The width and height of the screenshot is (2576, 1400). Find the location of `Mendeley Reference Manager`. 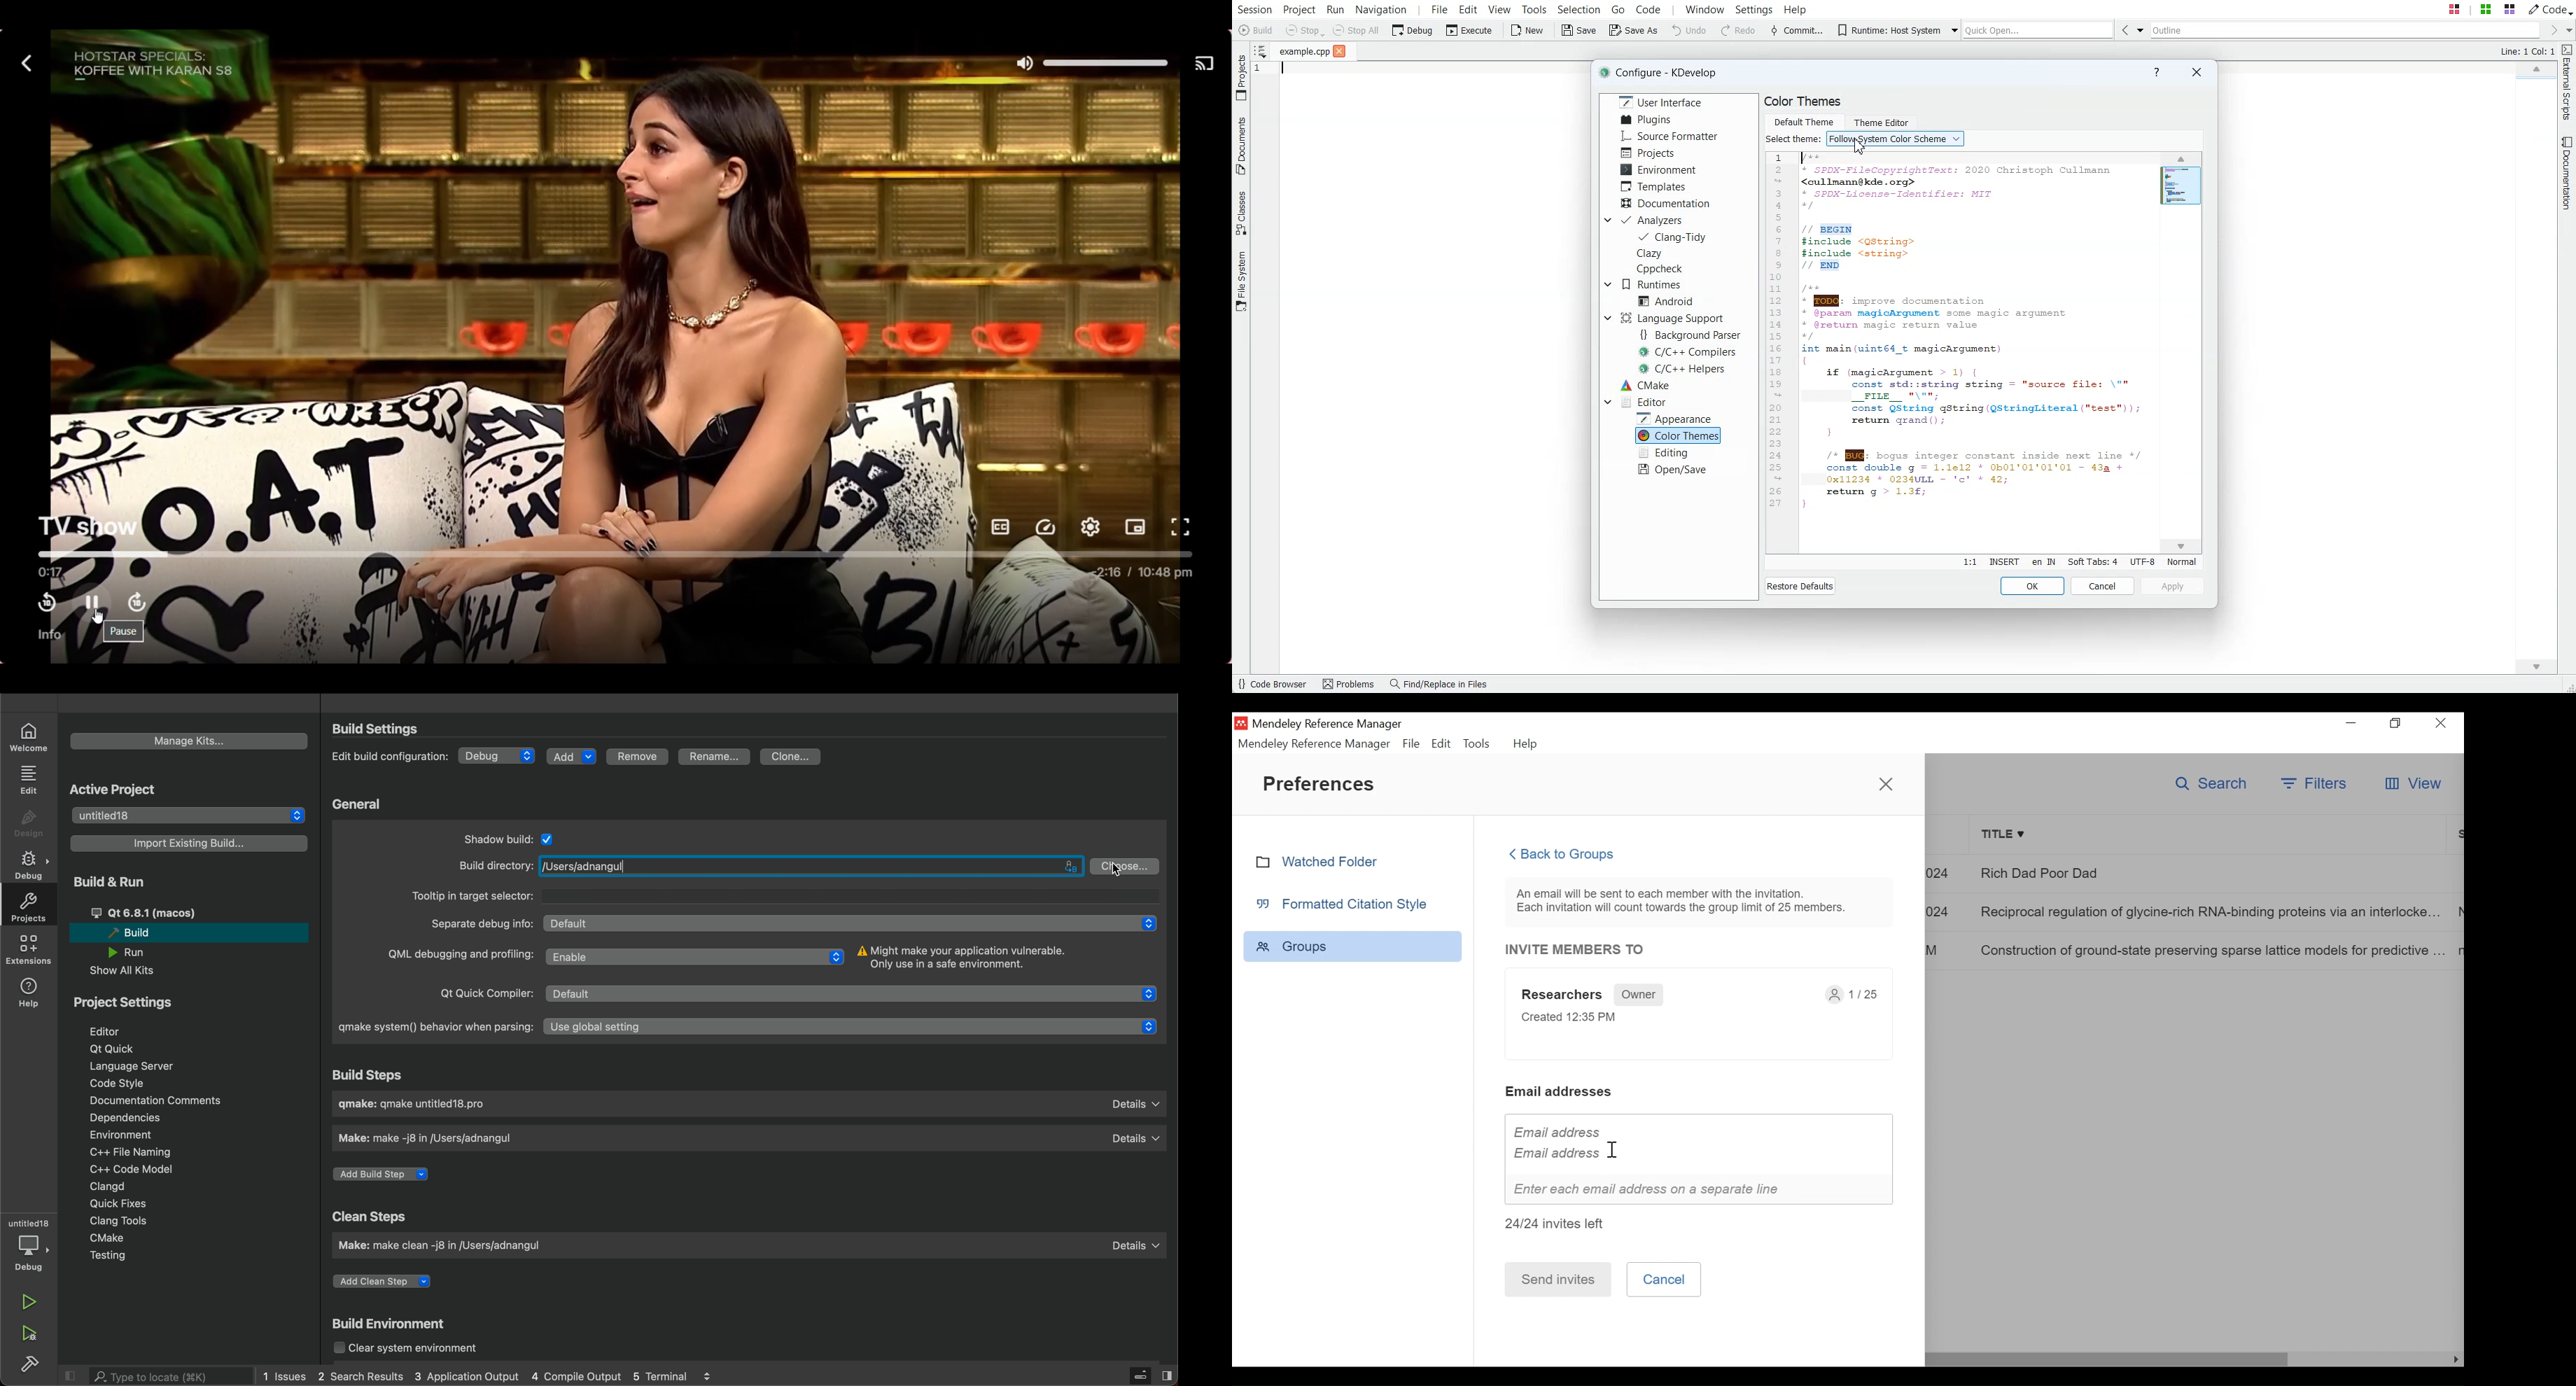

Mendeley Reference Manager is located at coordinates (1327, 724).